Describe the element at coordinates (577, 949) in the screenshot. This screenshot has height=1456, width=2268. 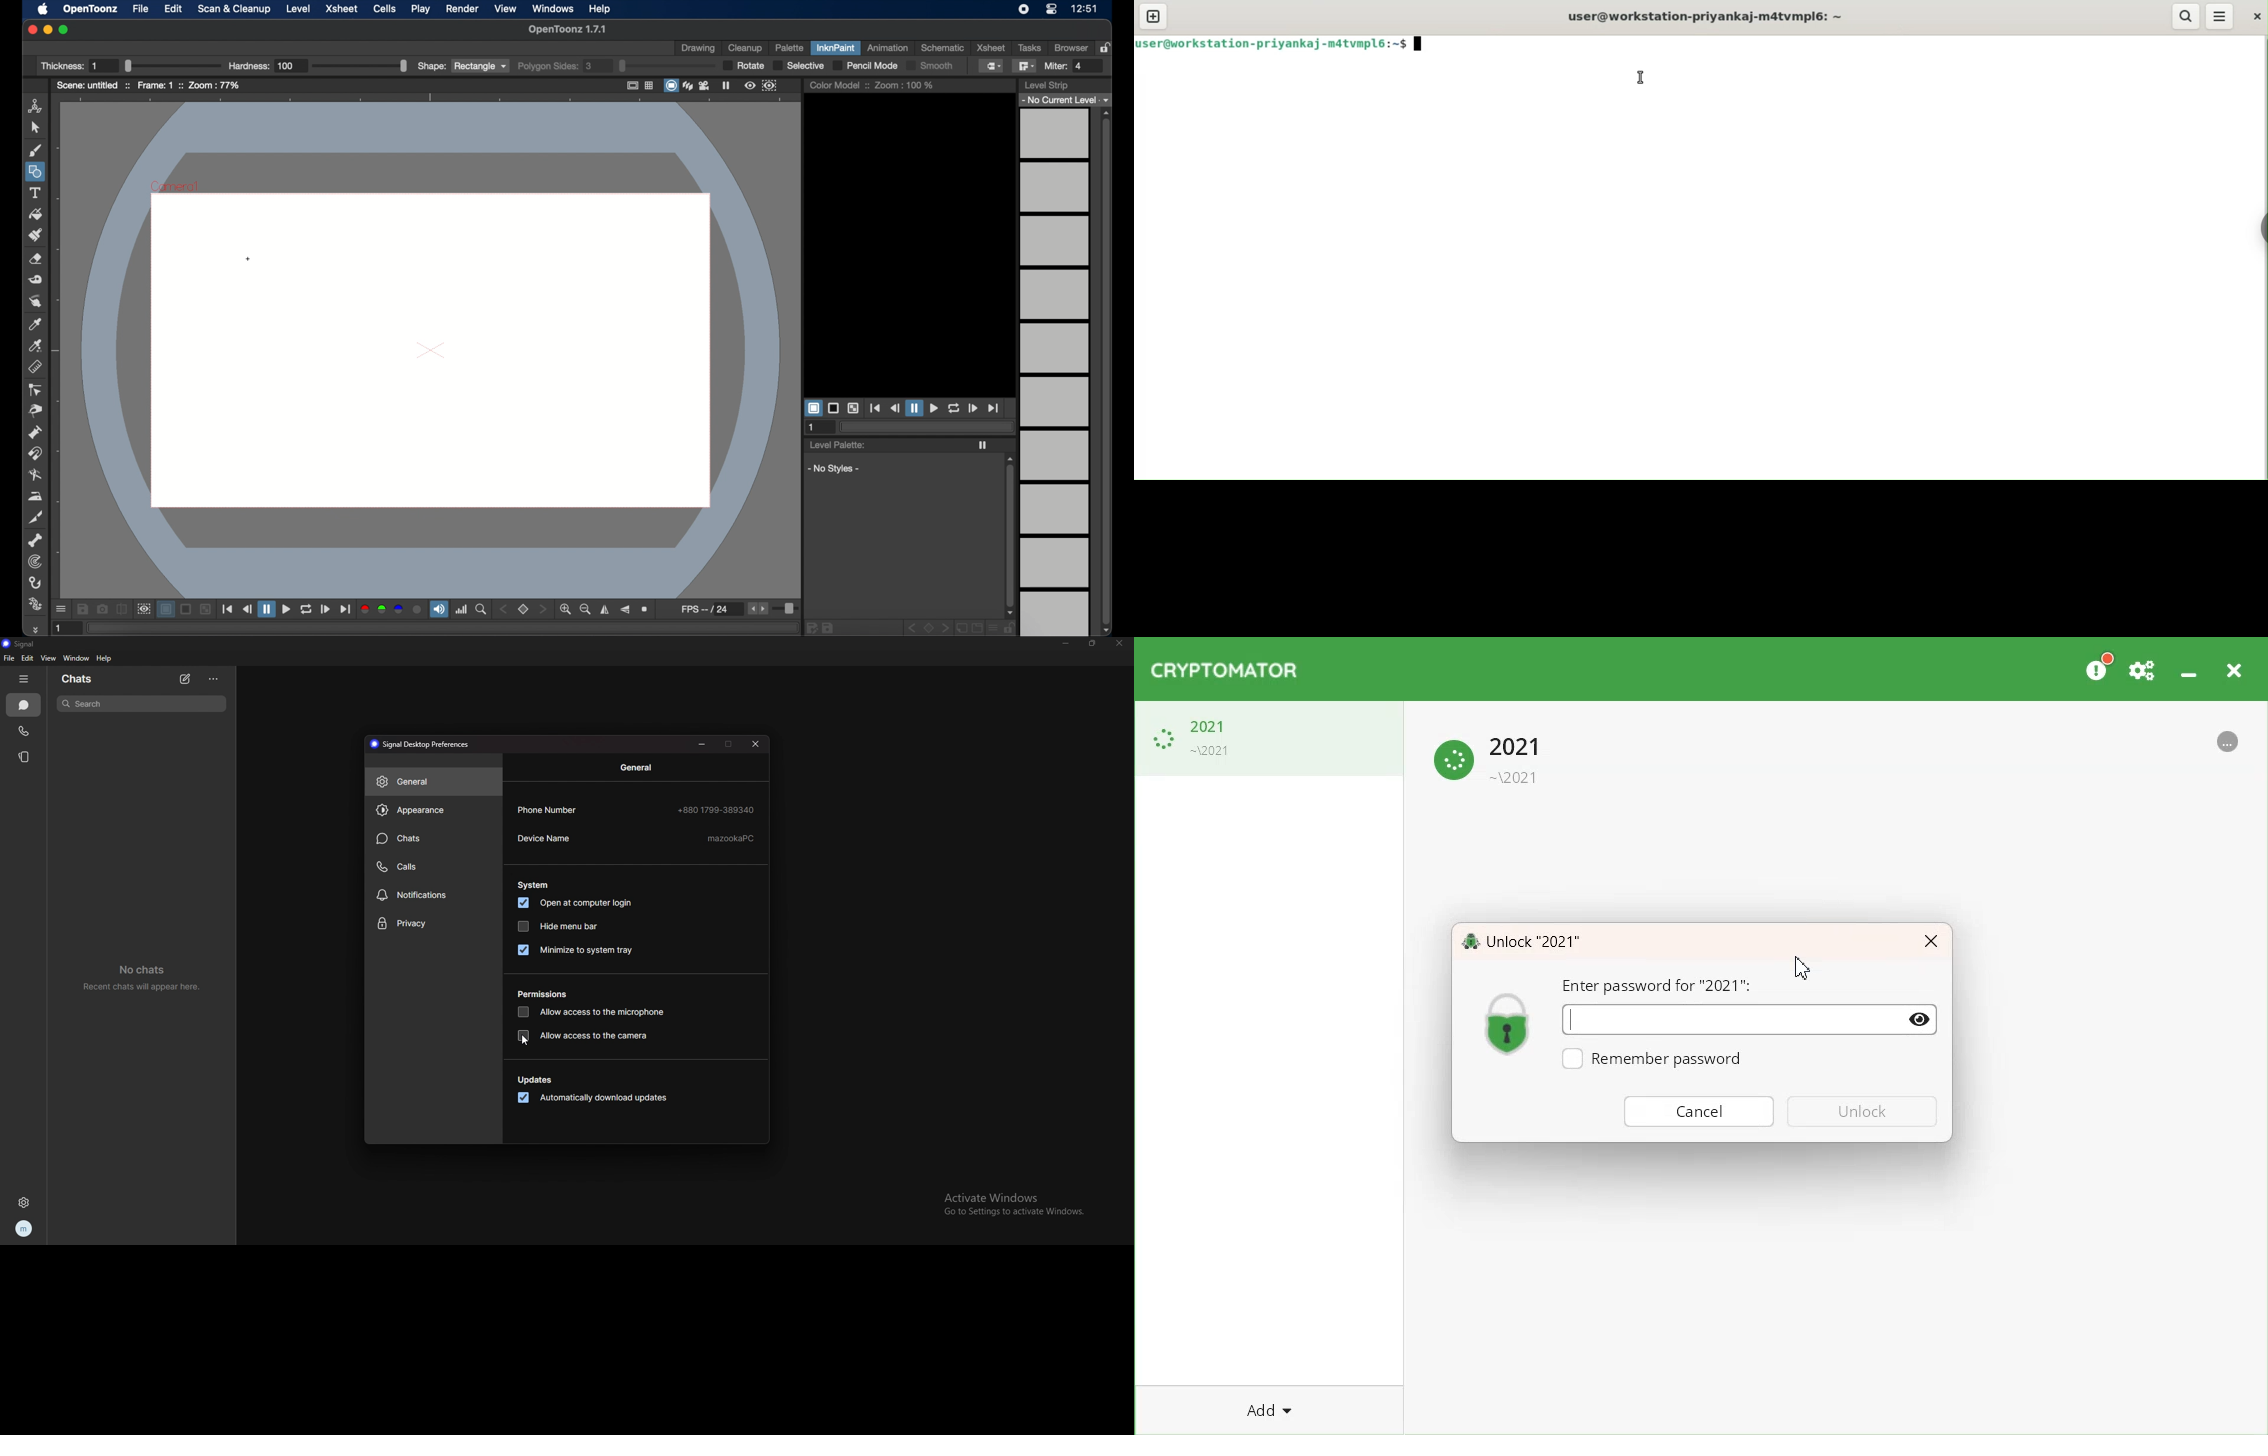
I see `minimize to system tray` at that location.